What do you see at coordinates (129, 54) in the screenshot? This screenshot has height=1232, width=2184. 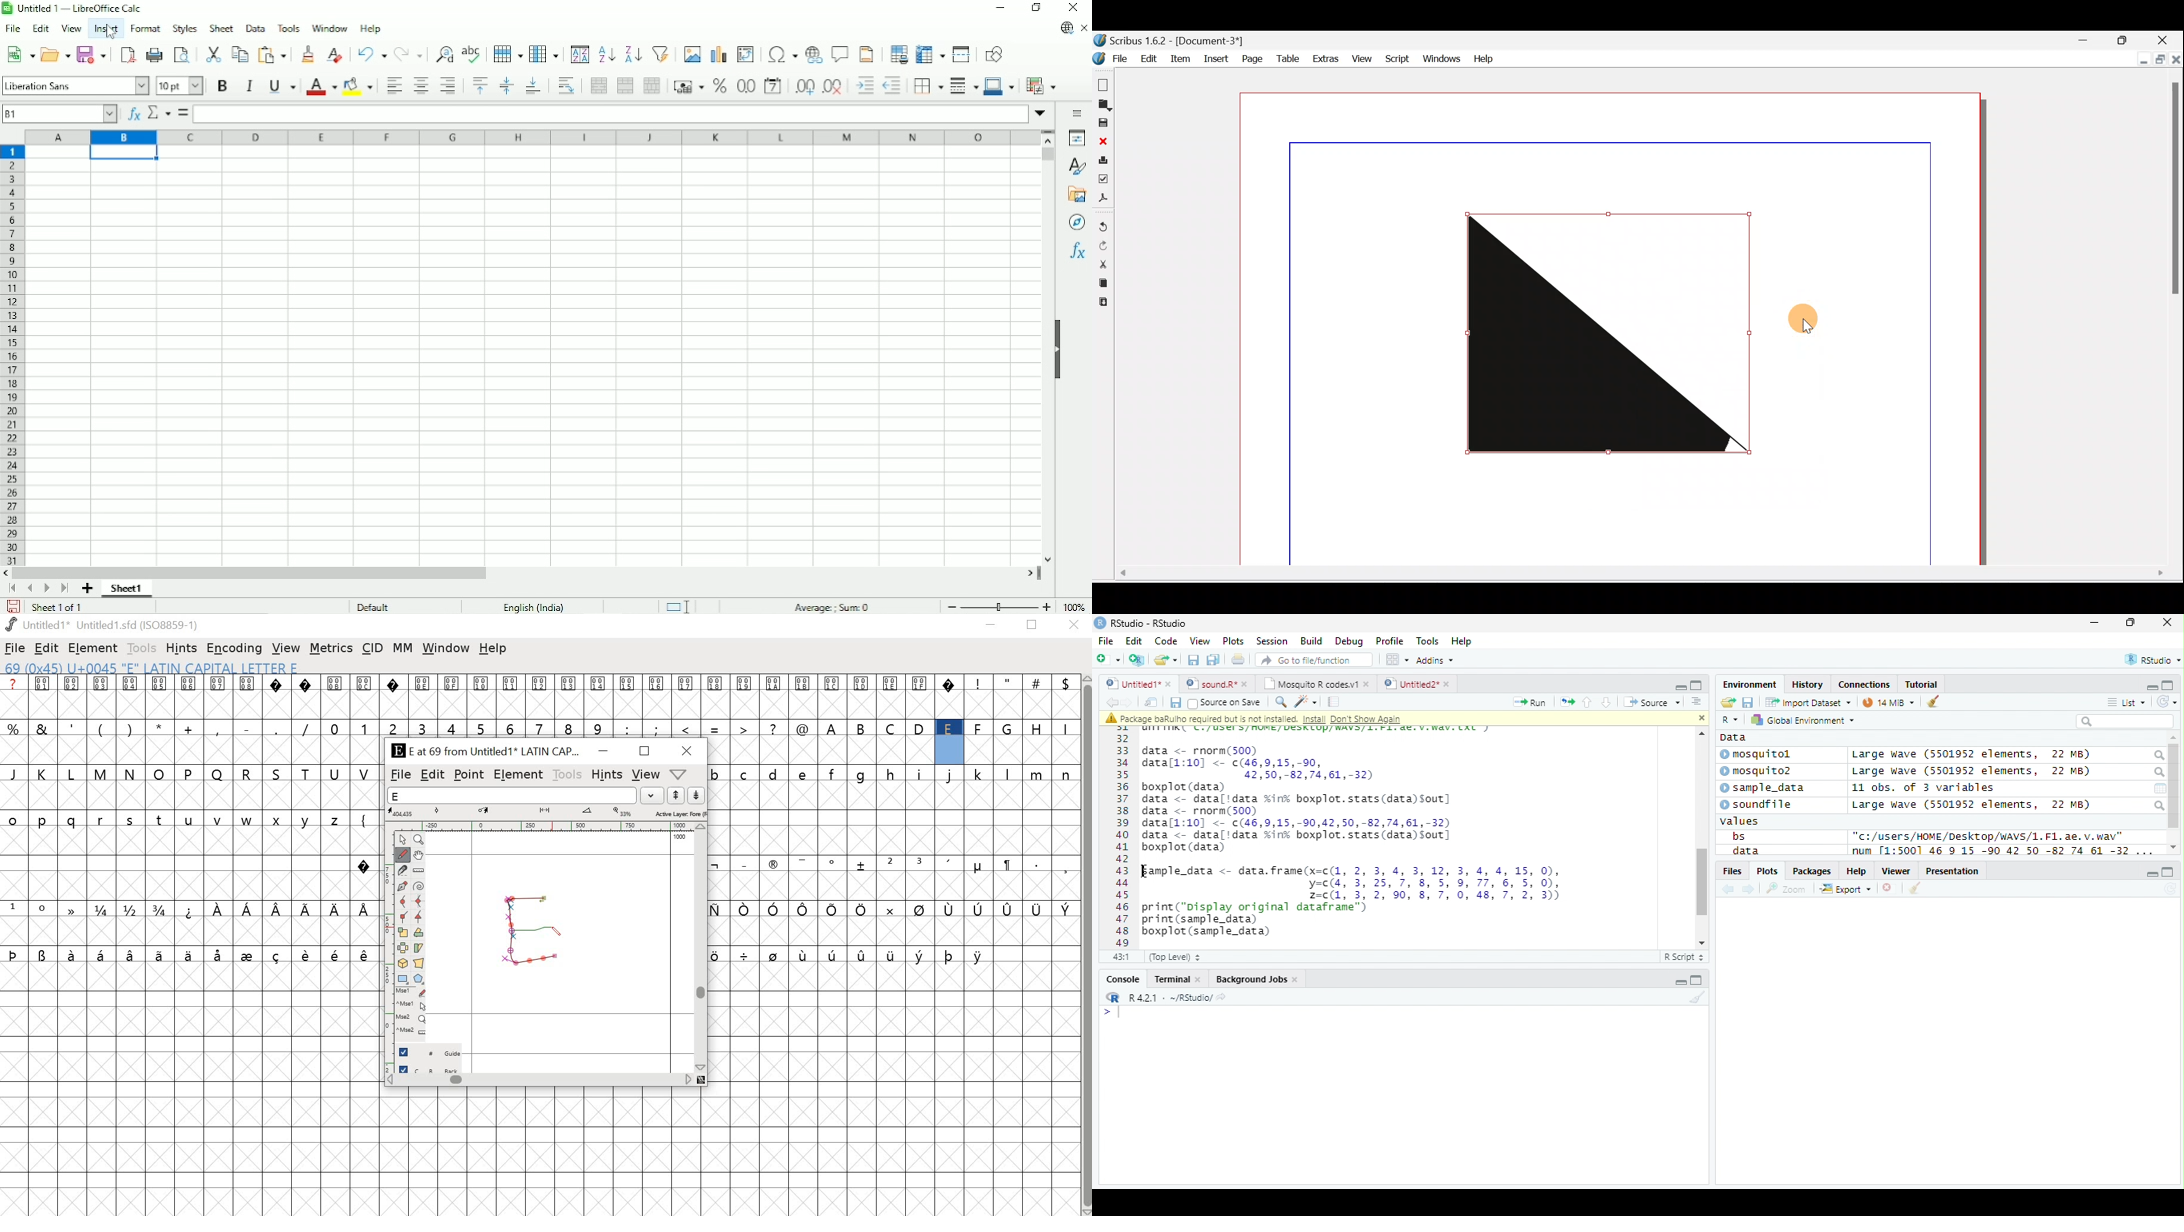 I see `Export directly as PDF` at bounding box center [129, 54].